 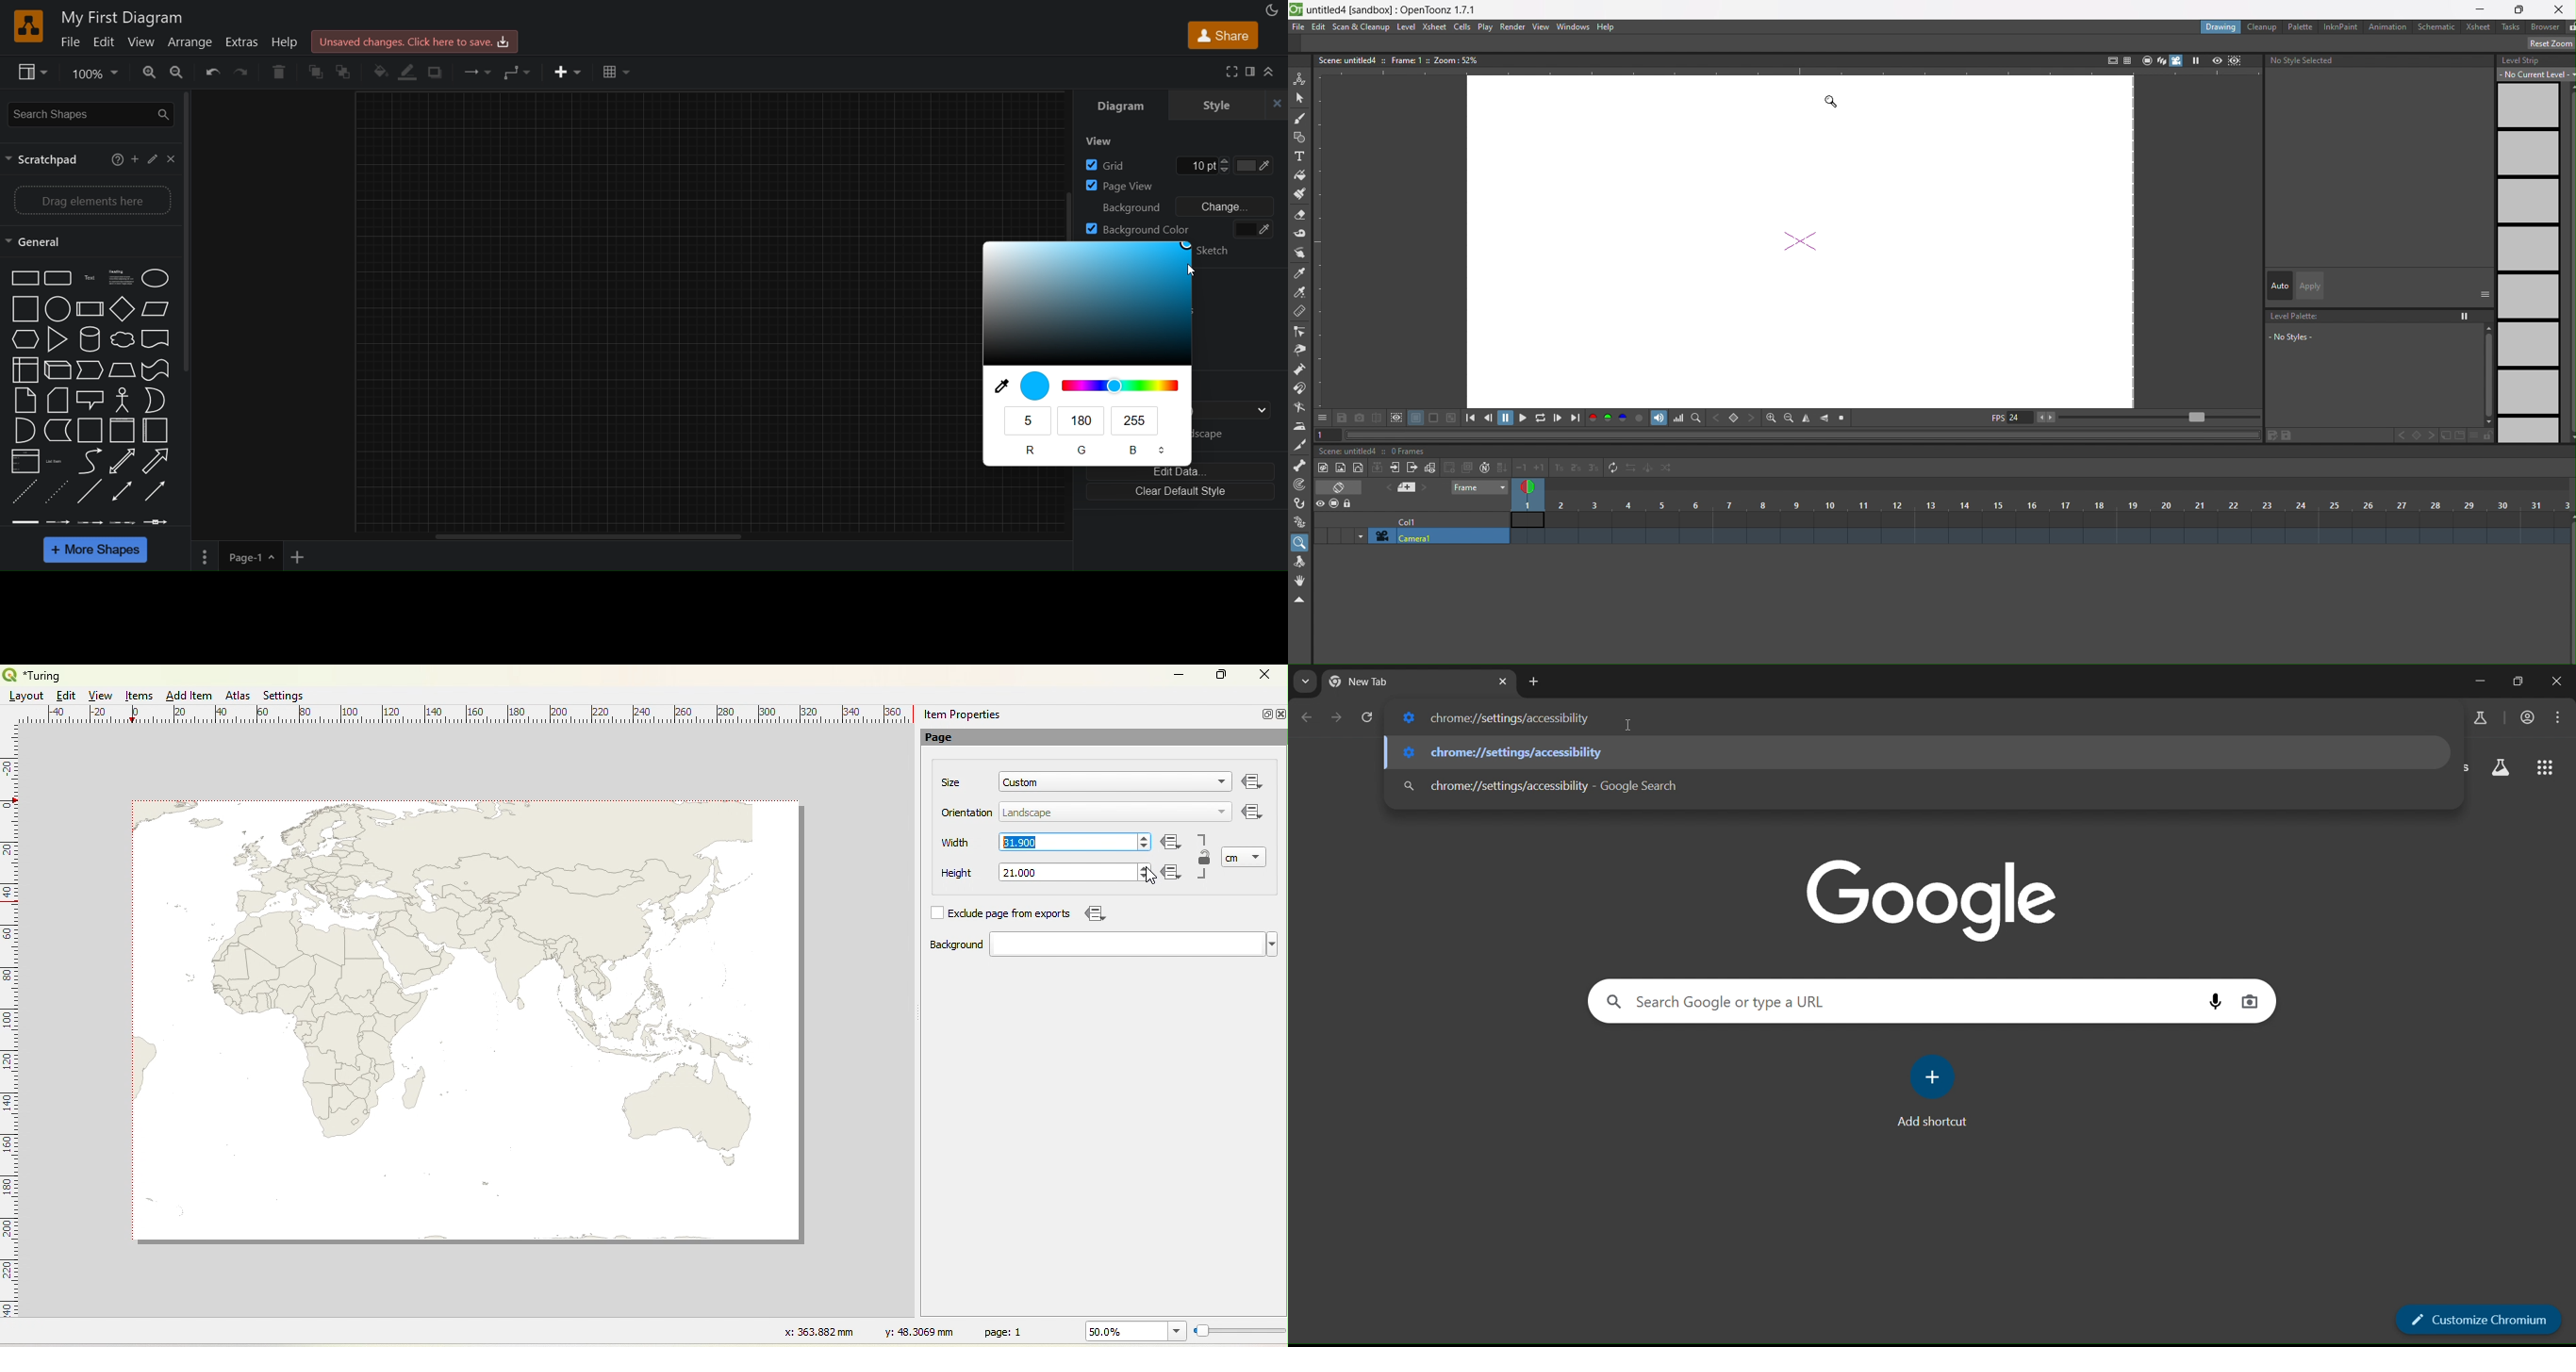 What do you see at coordinates (1301, 118) in the screenshot?
I see `brush tool` at bounding box center [1301, 118].